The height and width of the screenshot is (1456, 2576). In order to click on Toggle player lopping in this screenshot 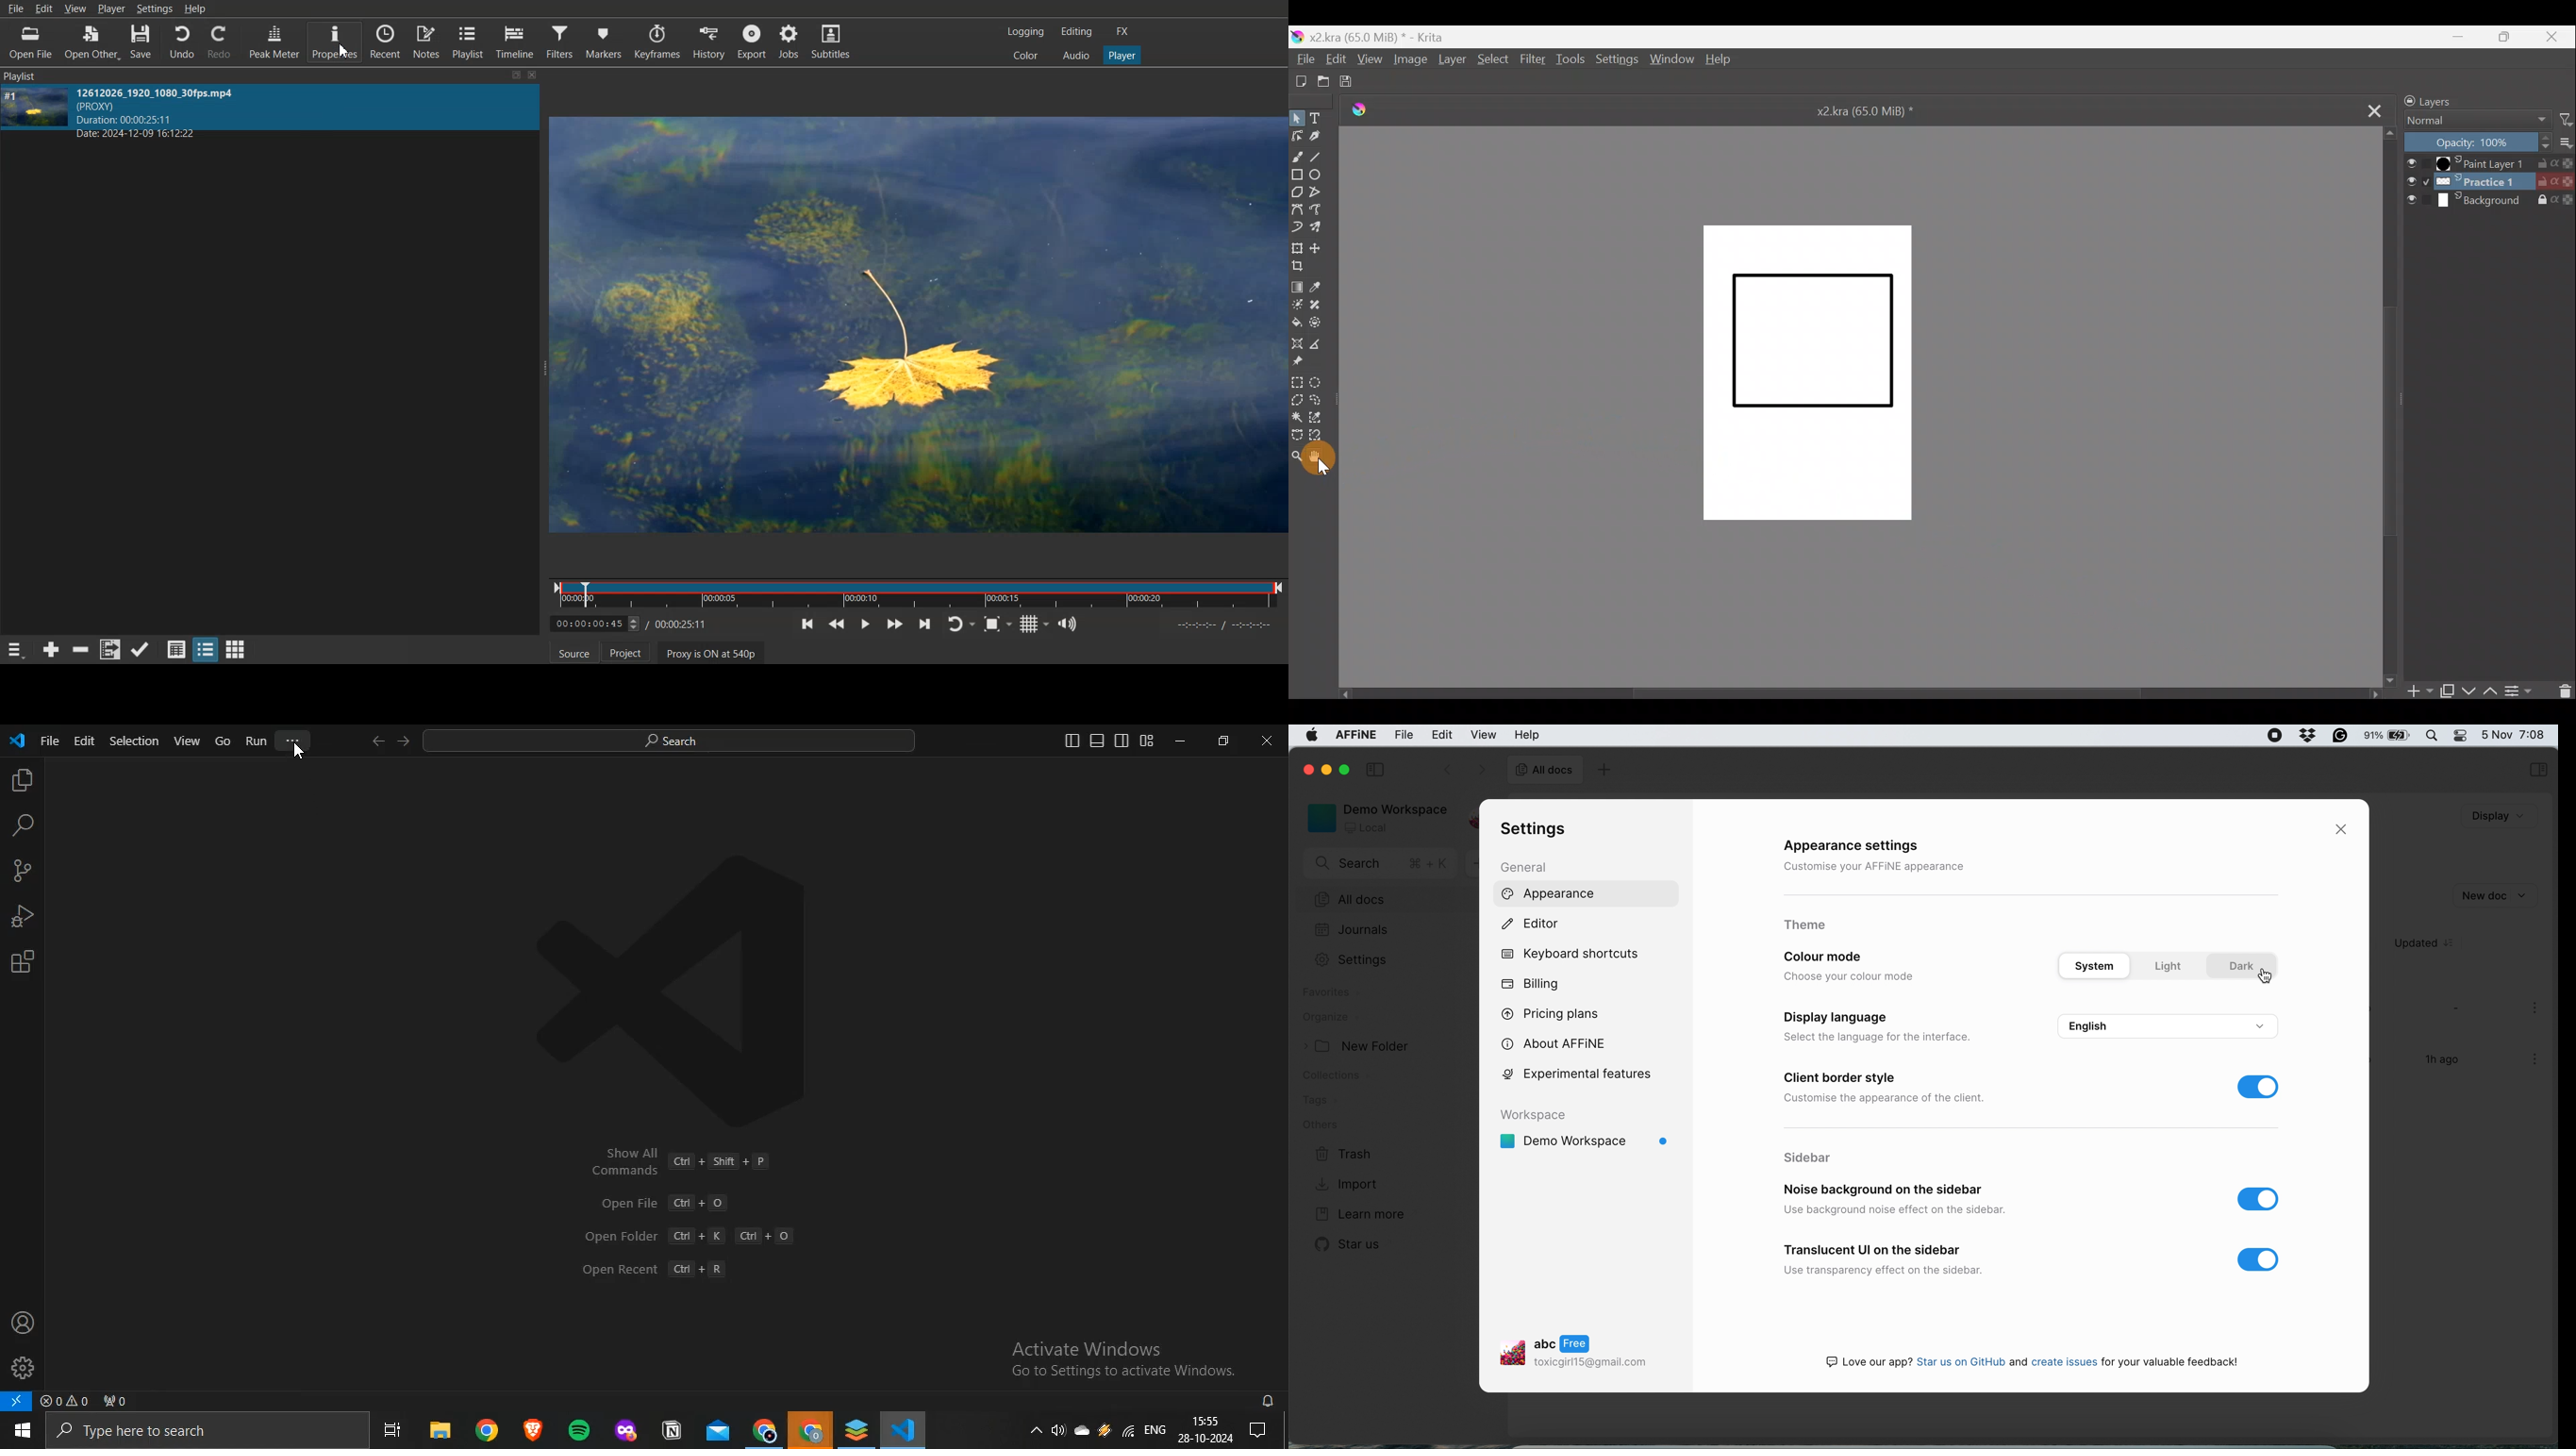, I will do `click(961, 624)`.